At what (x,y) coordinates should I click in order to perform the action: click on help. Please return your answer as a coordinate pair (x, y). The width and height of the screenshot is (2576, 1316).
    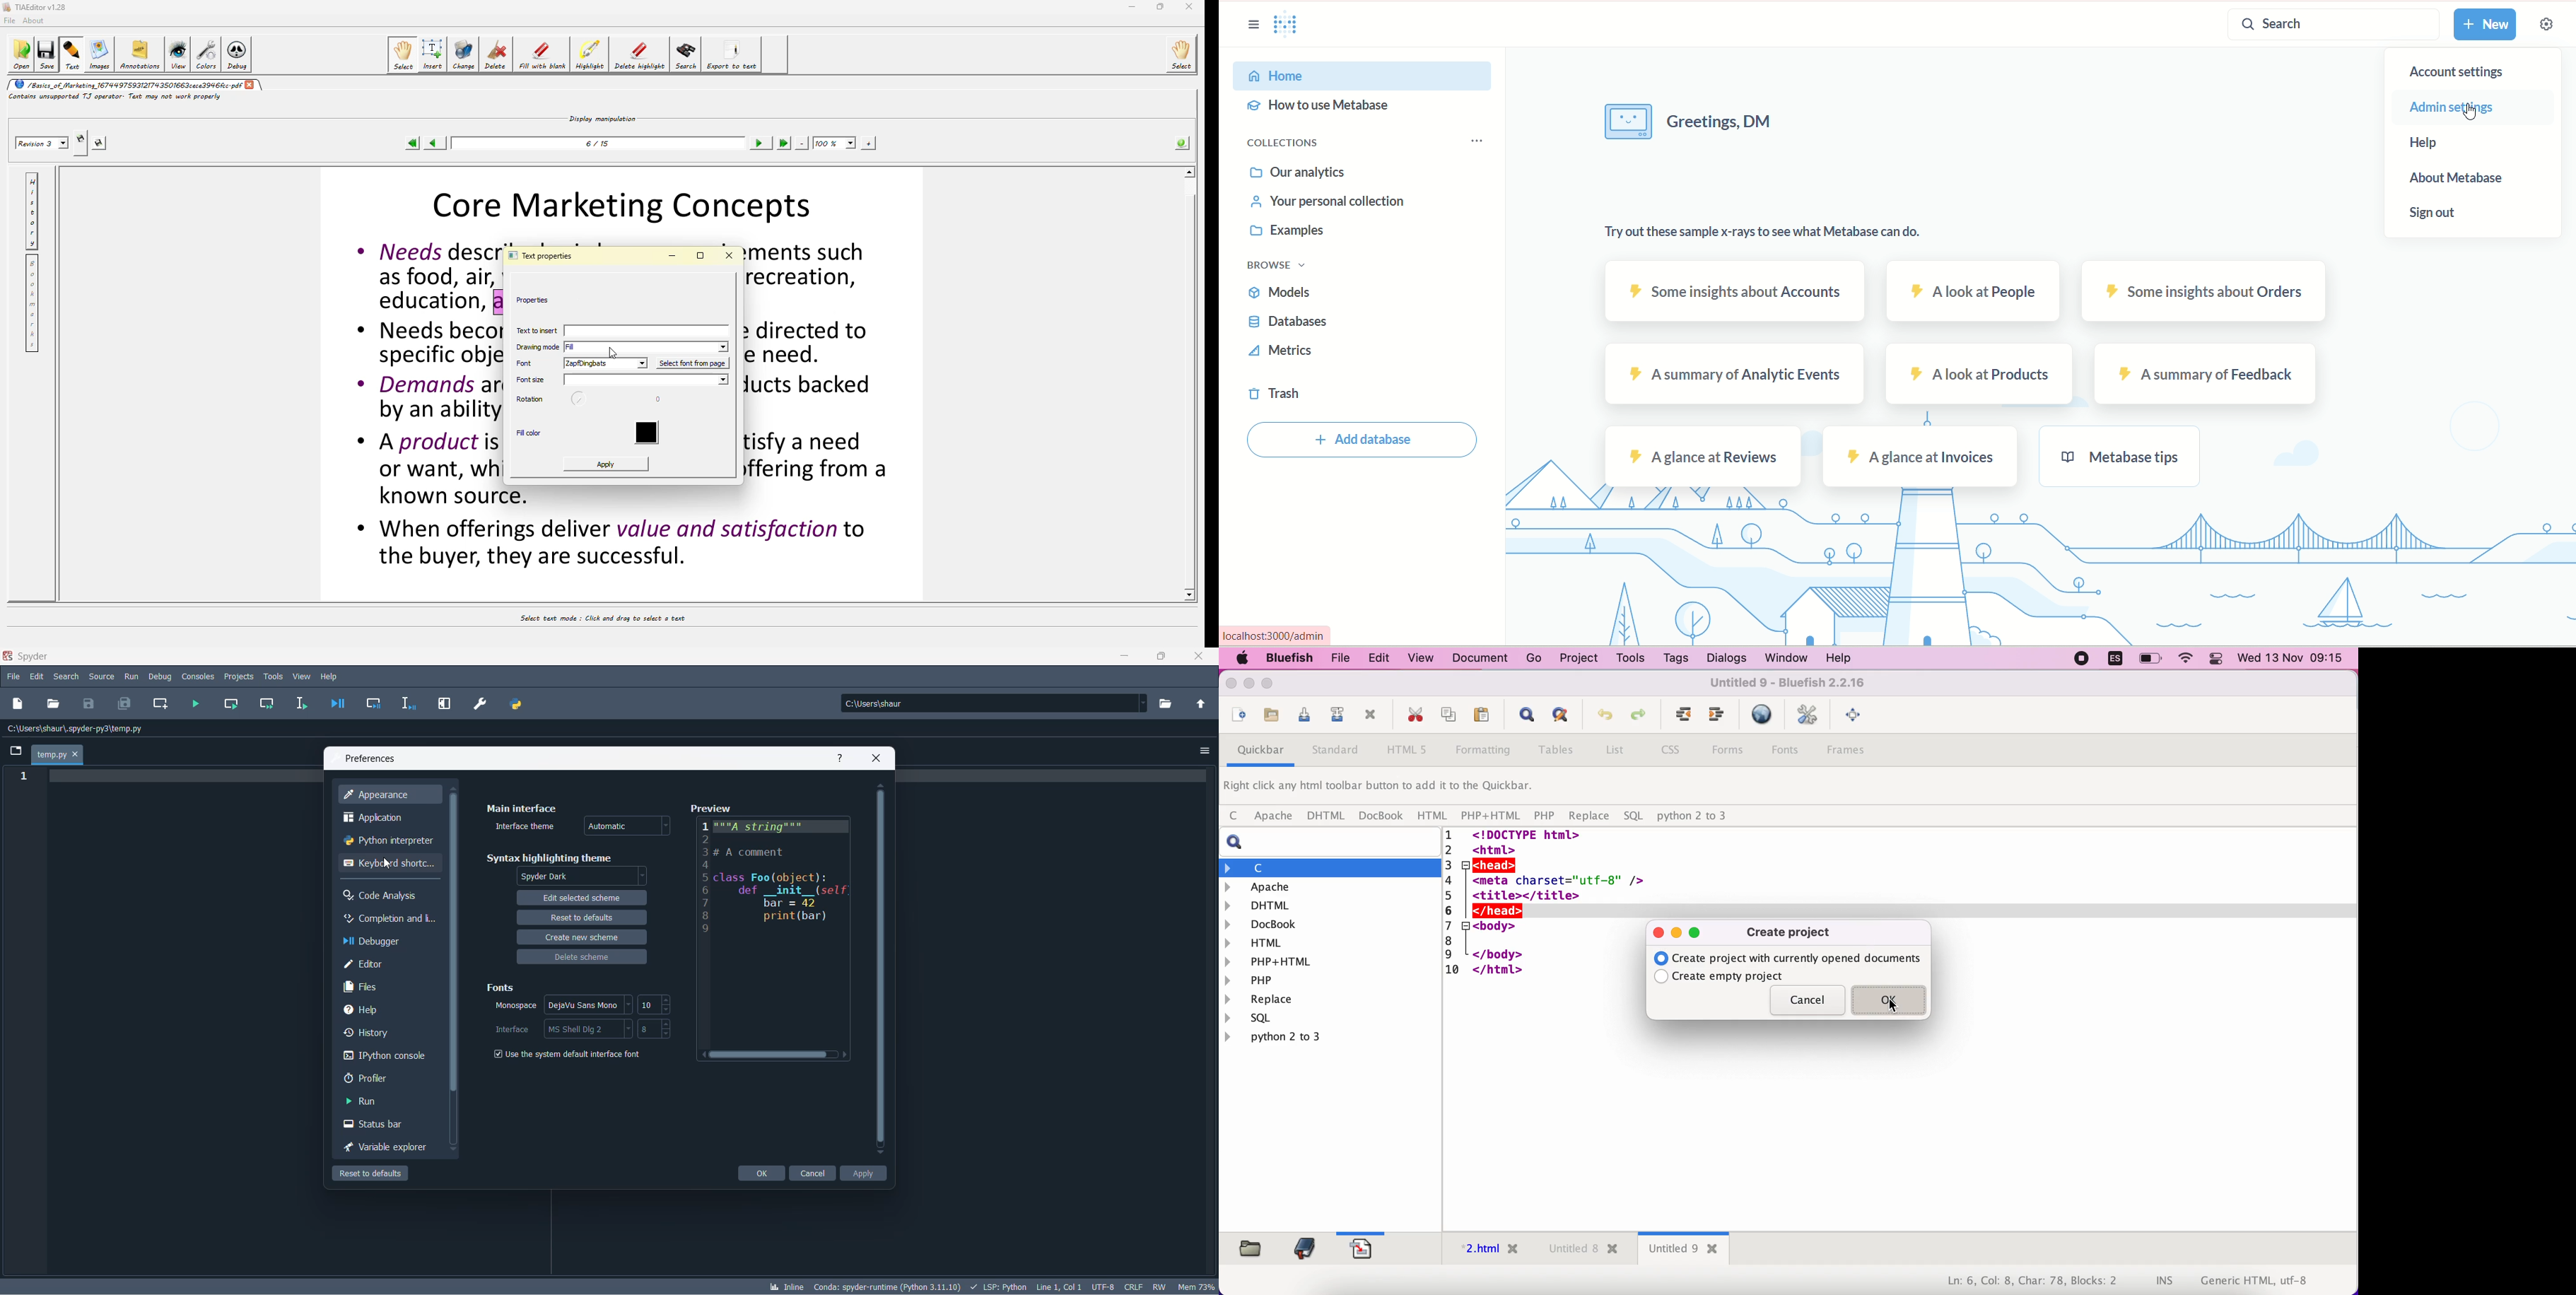
    Looking at the image, I should click on (1839, 659).